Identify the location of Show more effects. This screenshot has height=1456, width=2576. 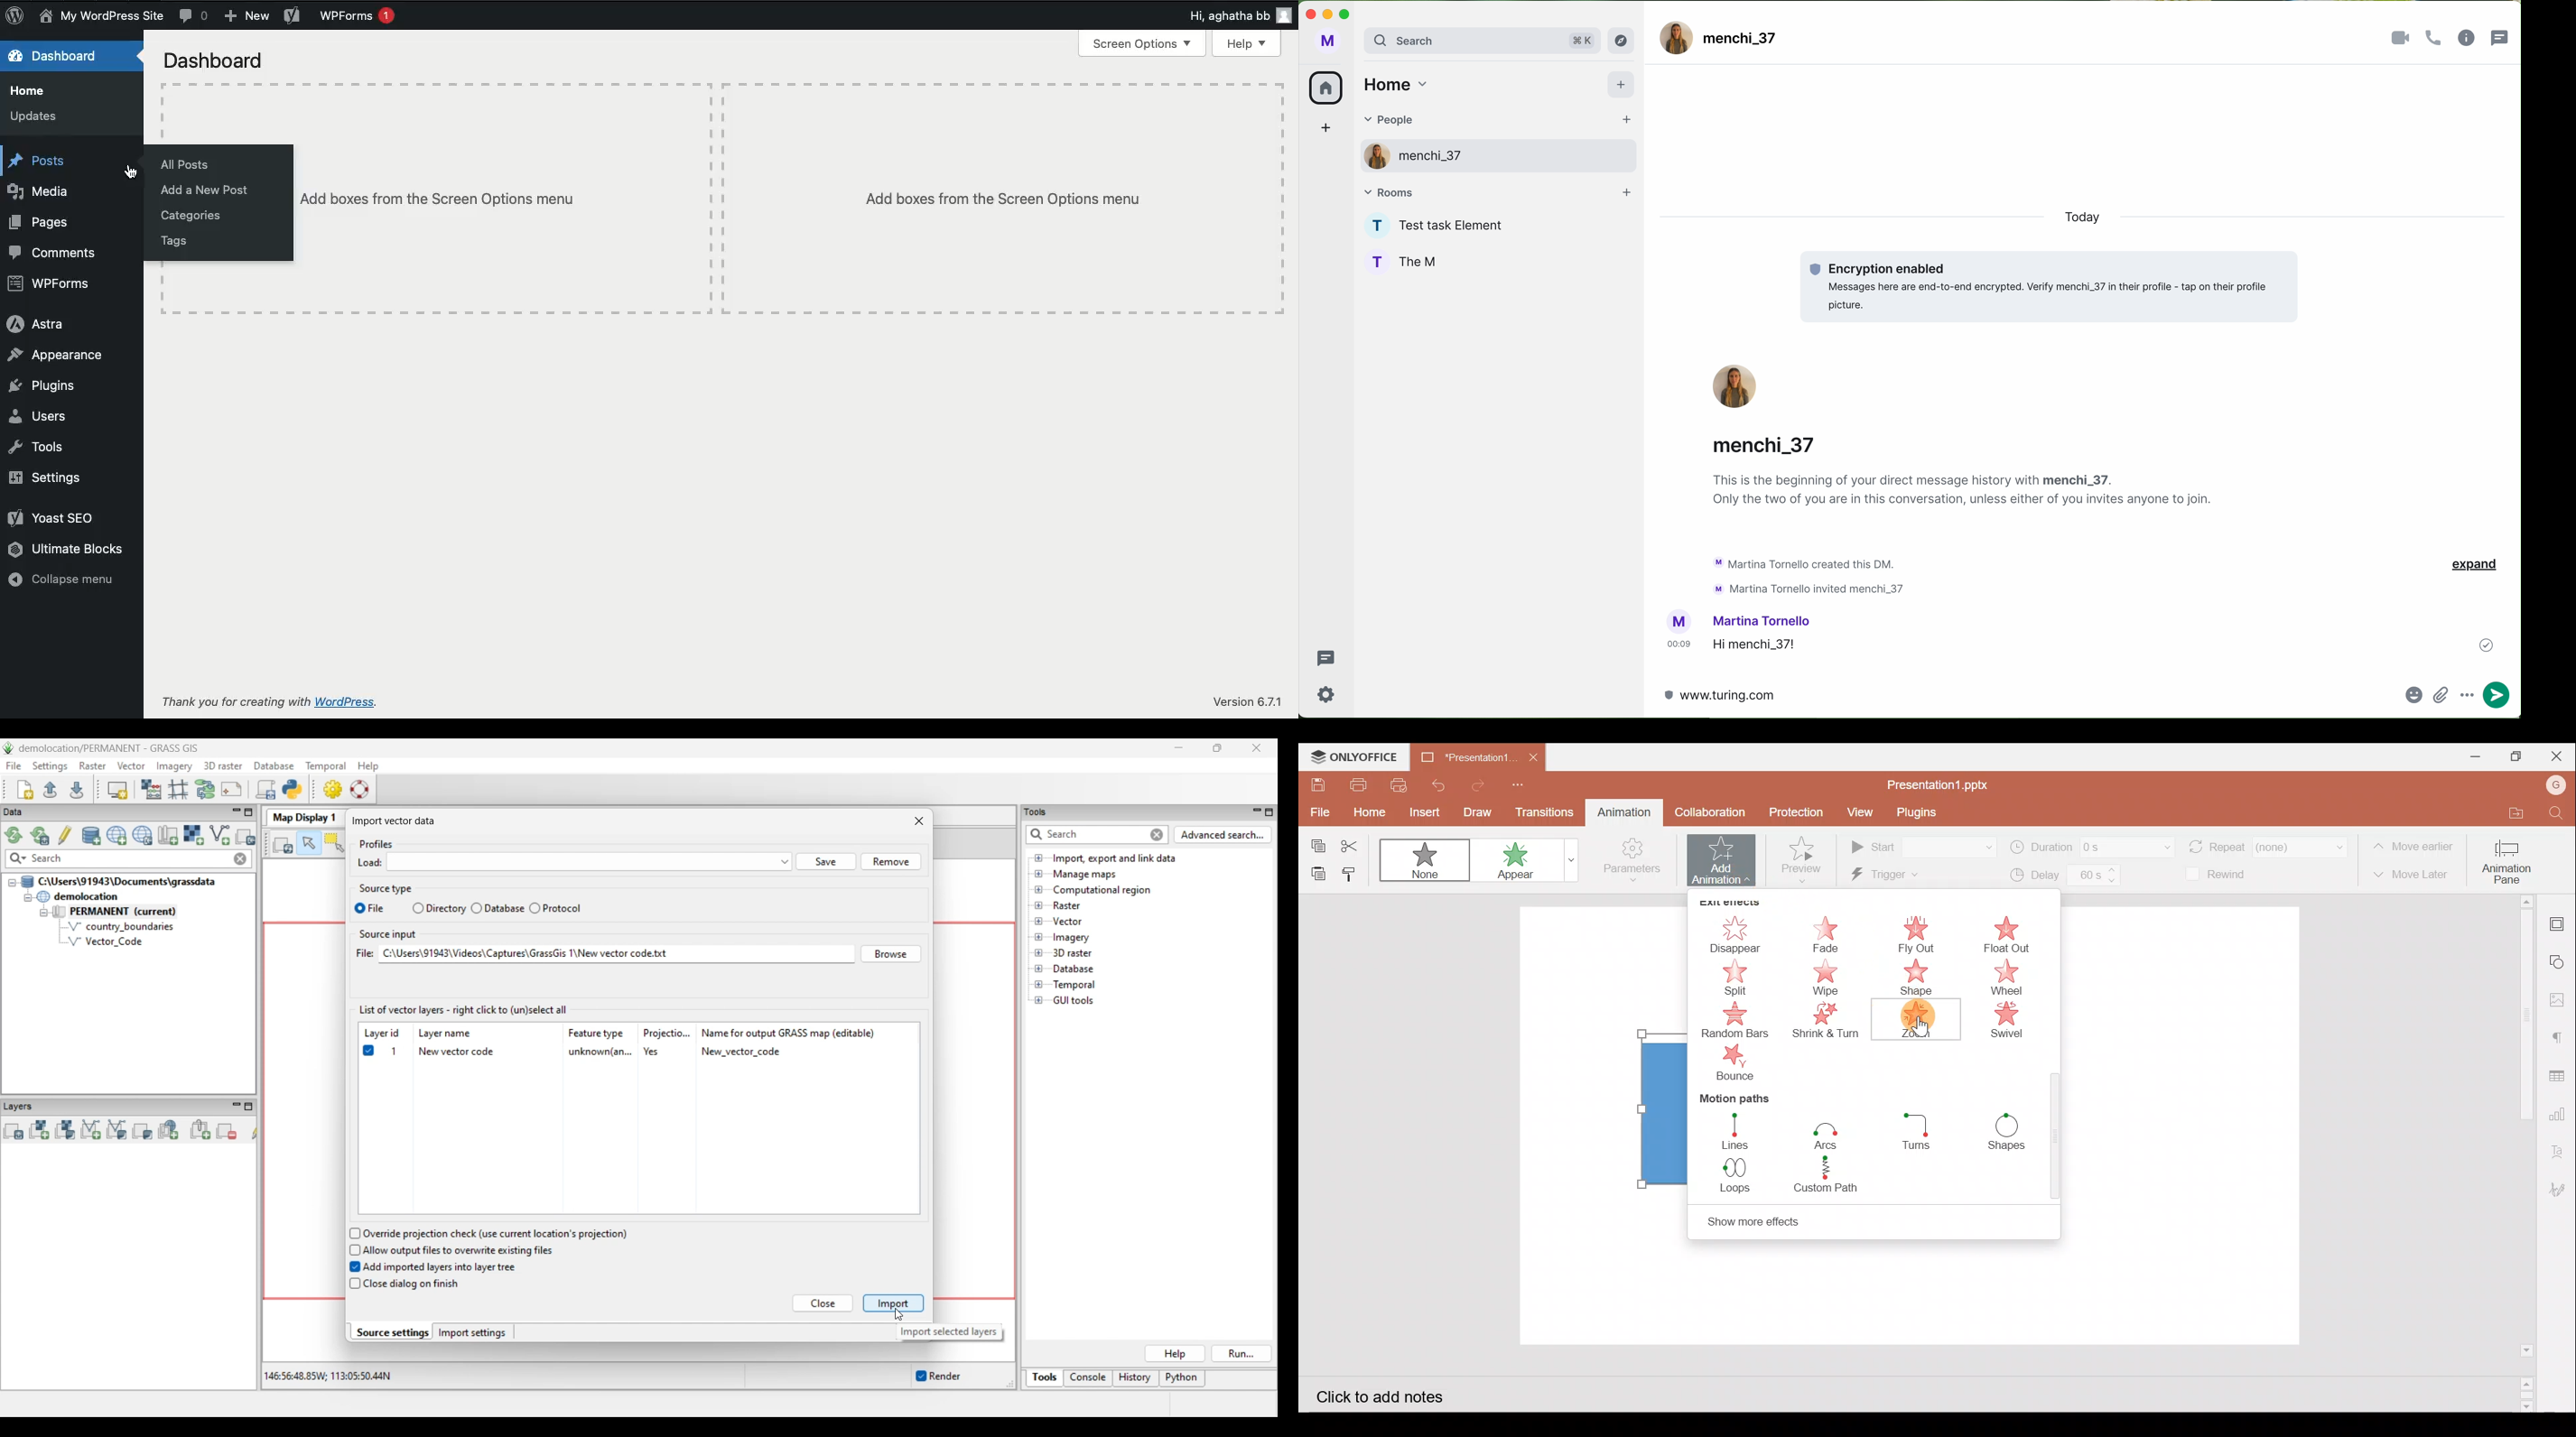
(1793, 1219).